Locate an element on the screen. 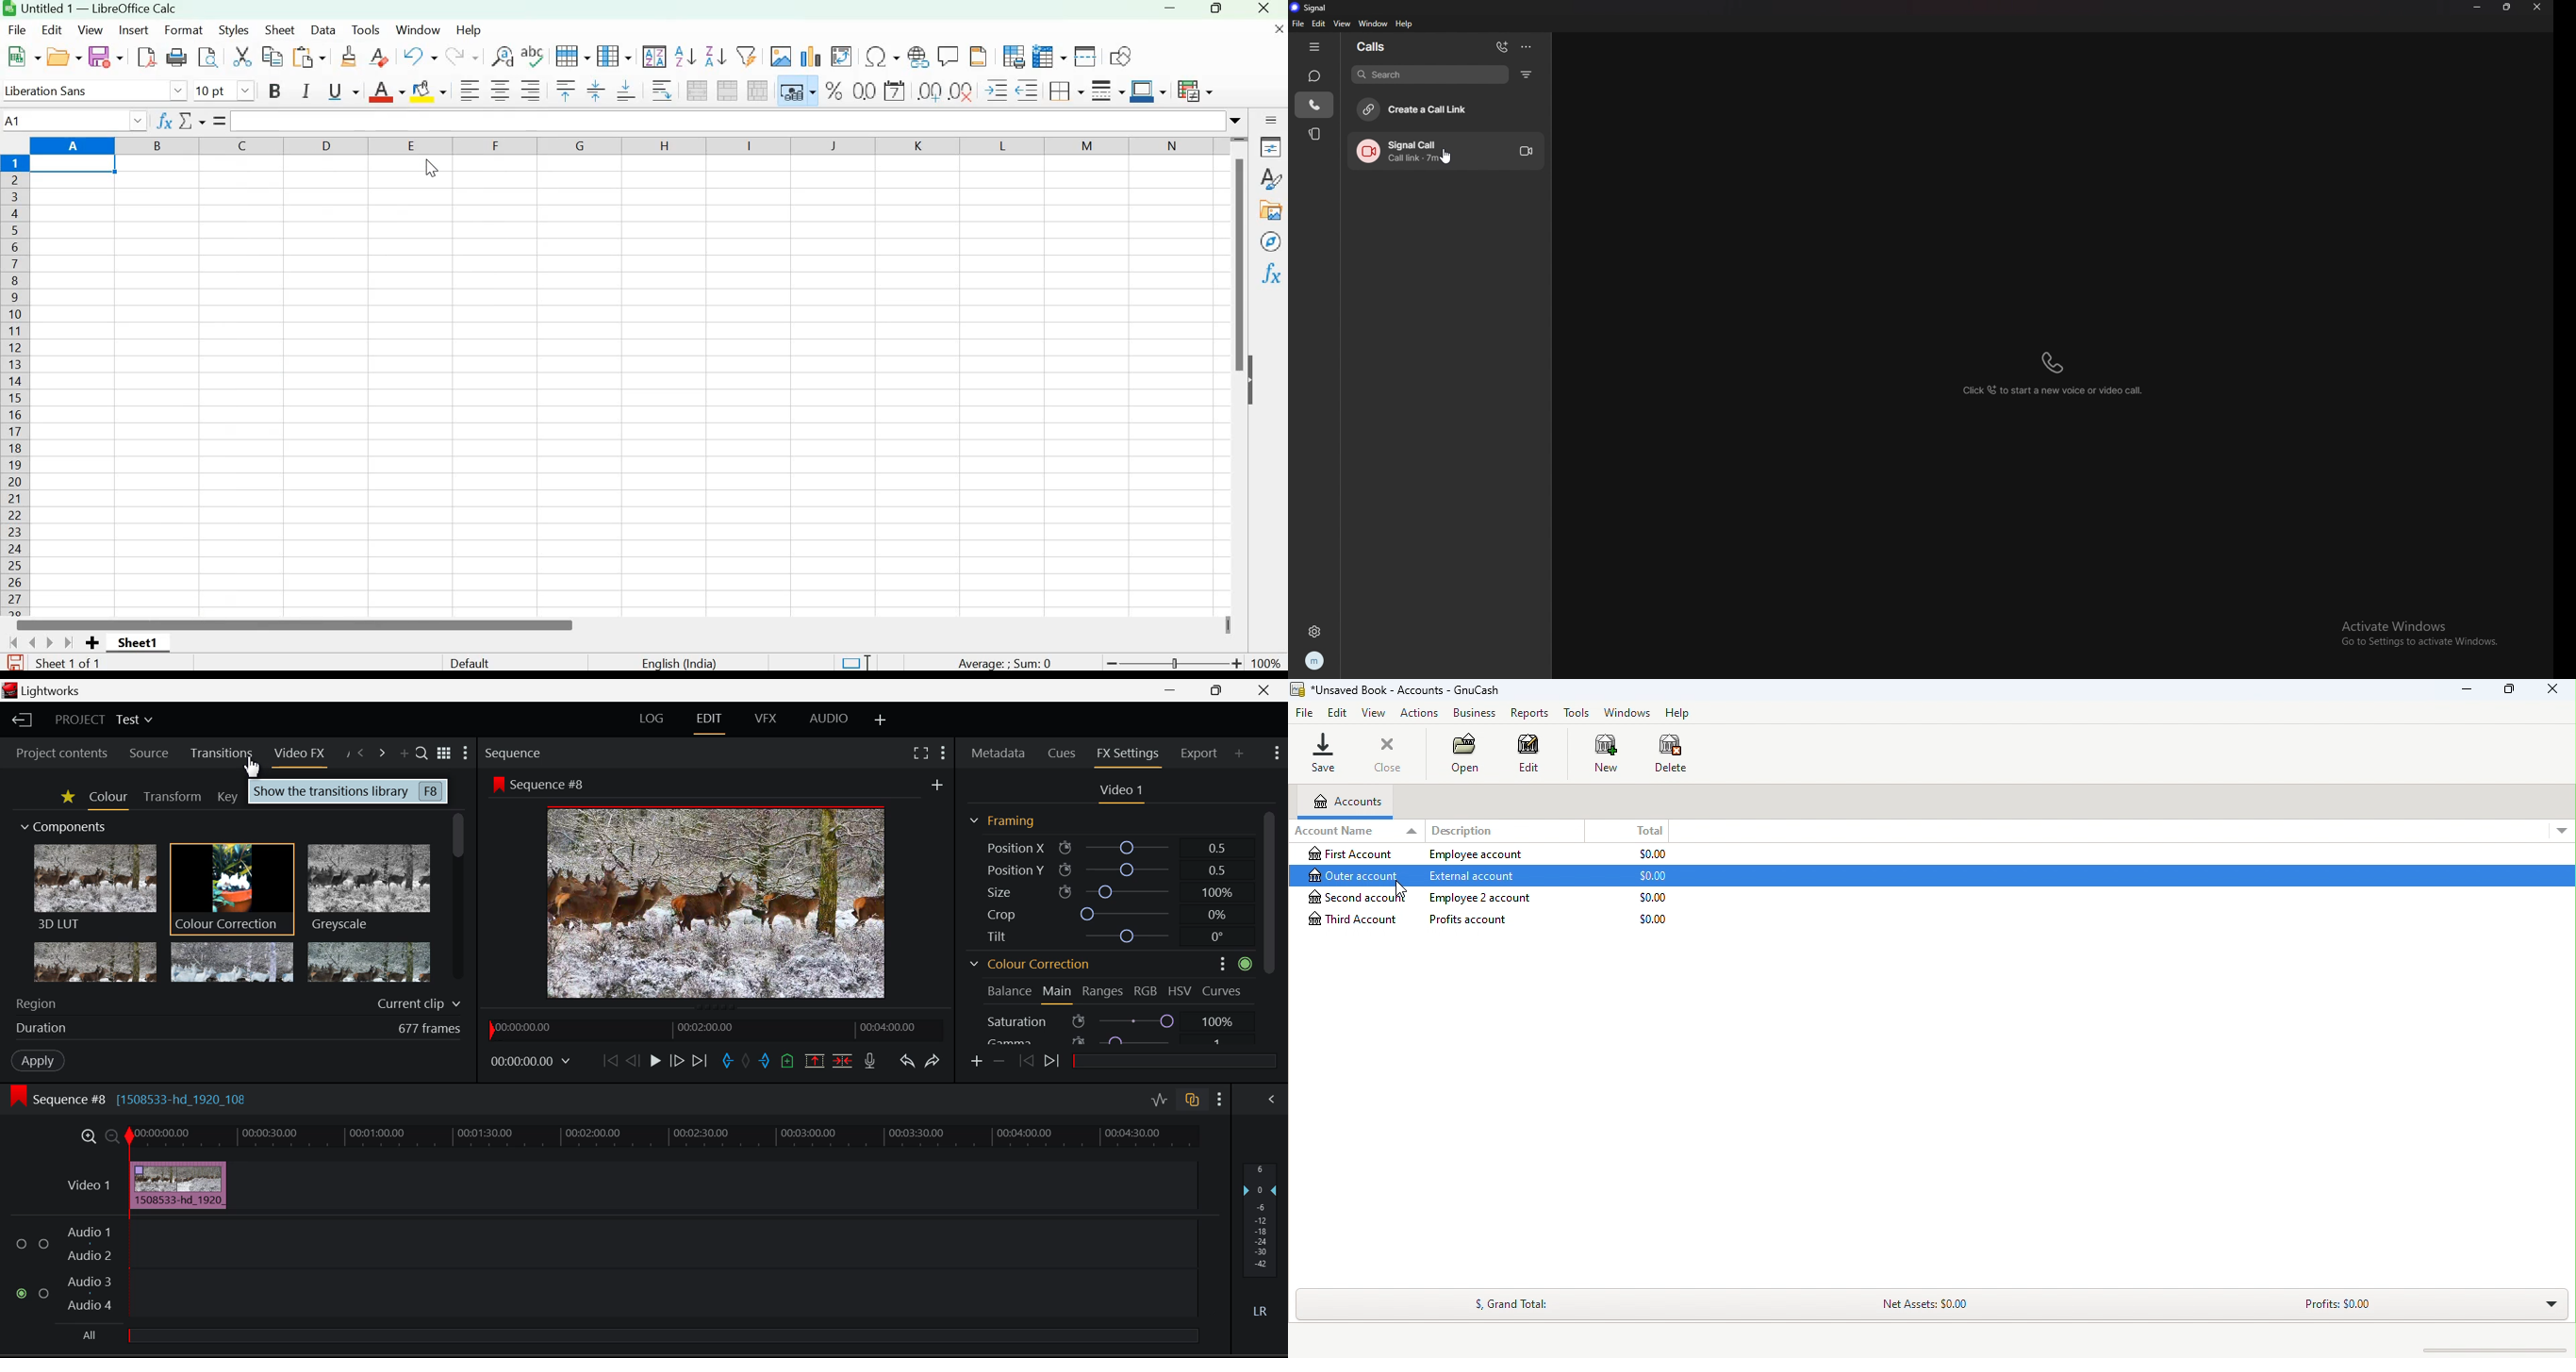  Record Voiceover is located at coordinates (871, 1061).